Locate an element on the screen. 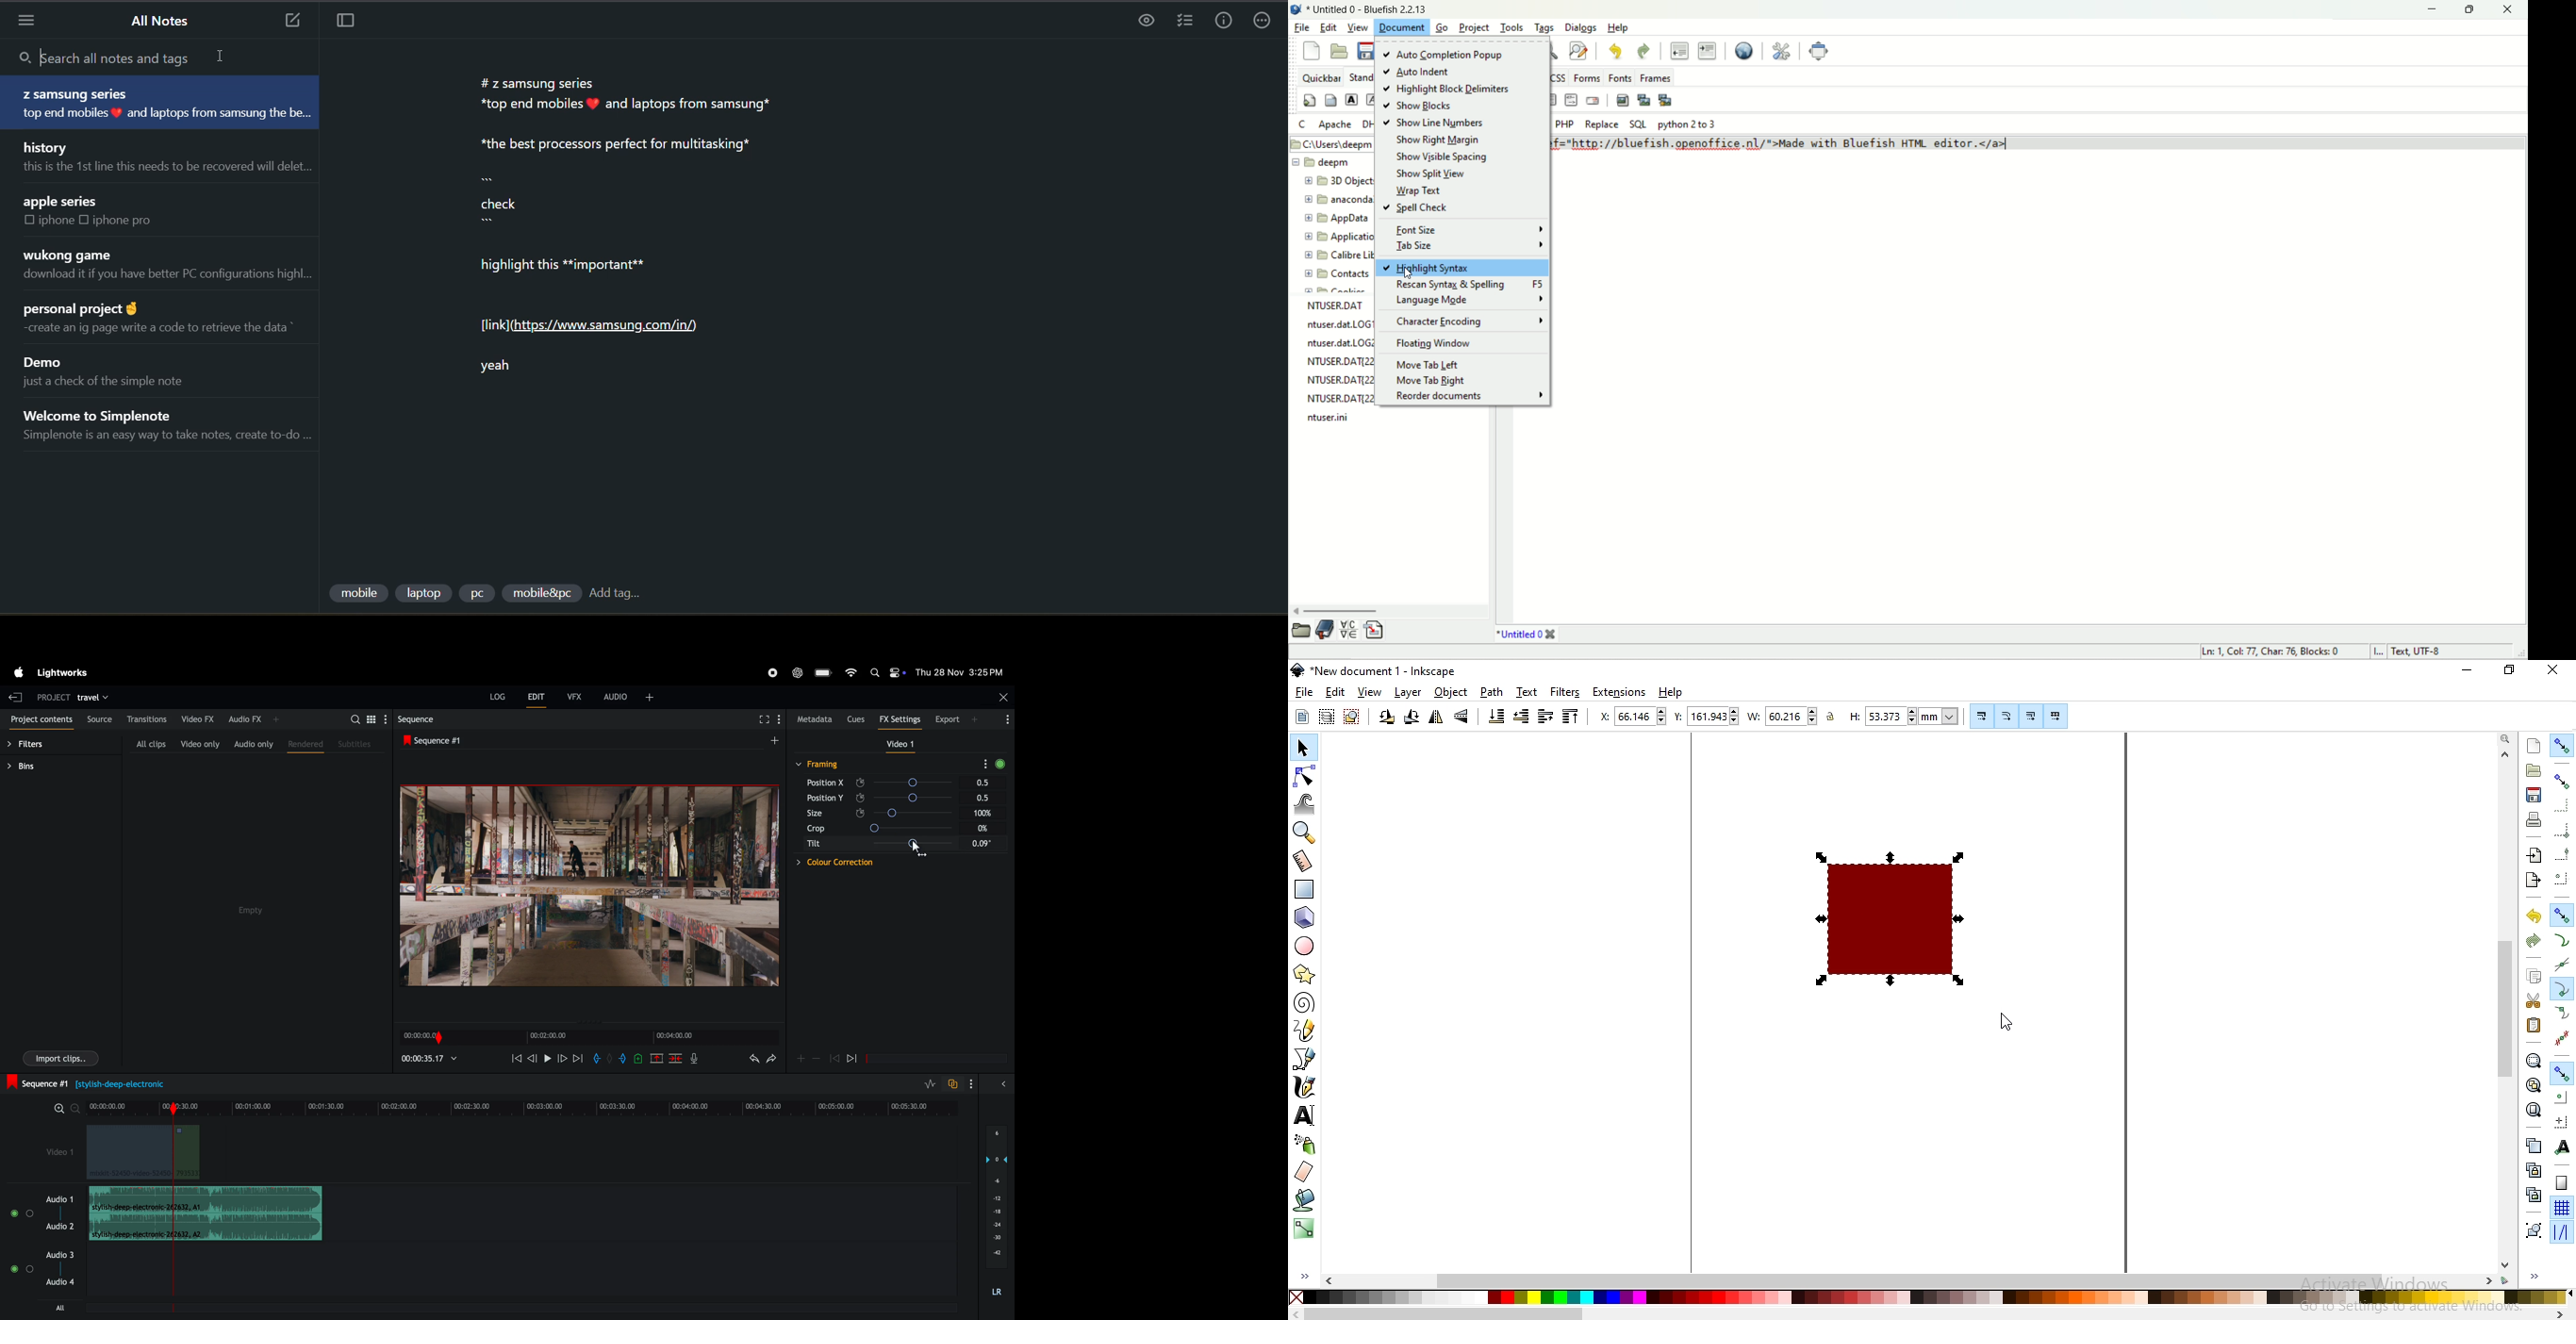  snap centers of bounding boxes is located at coordinates (2563, 878).